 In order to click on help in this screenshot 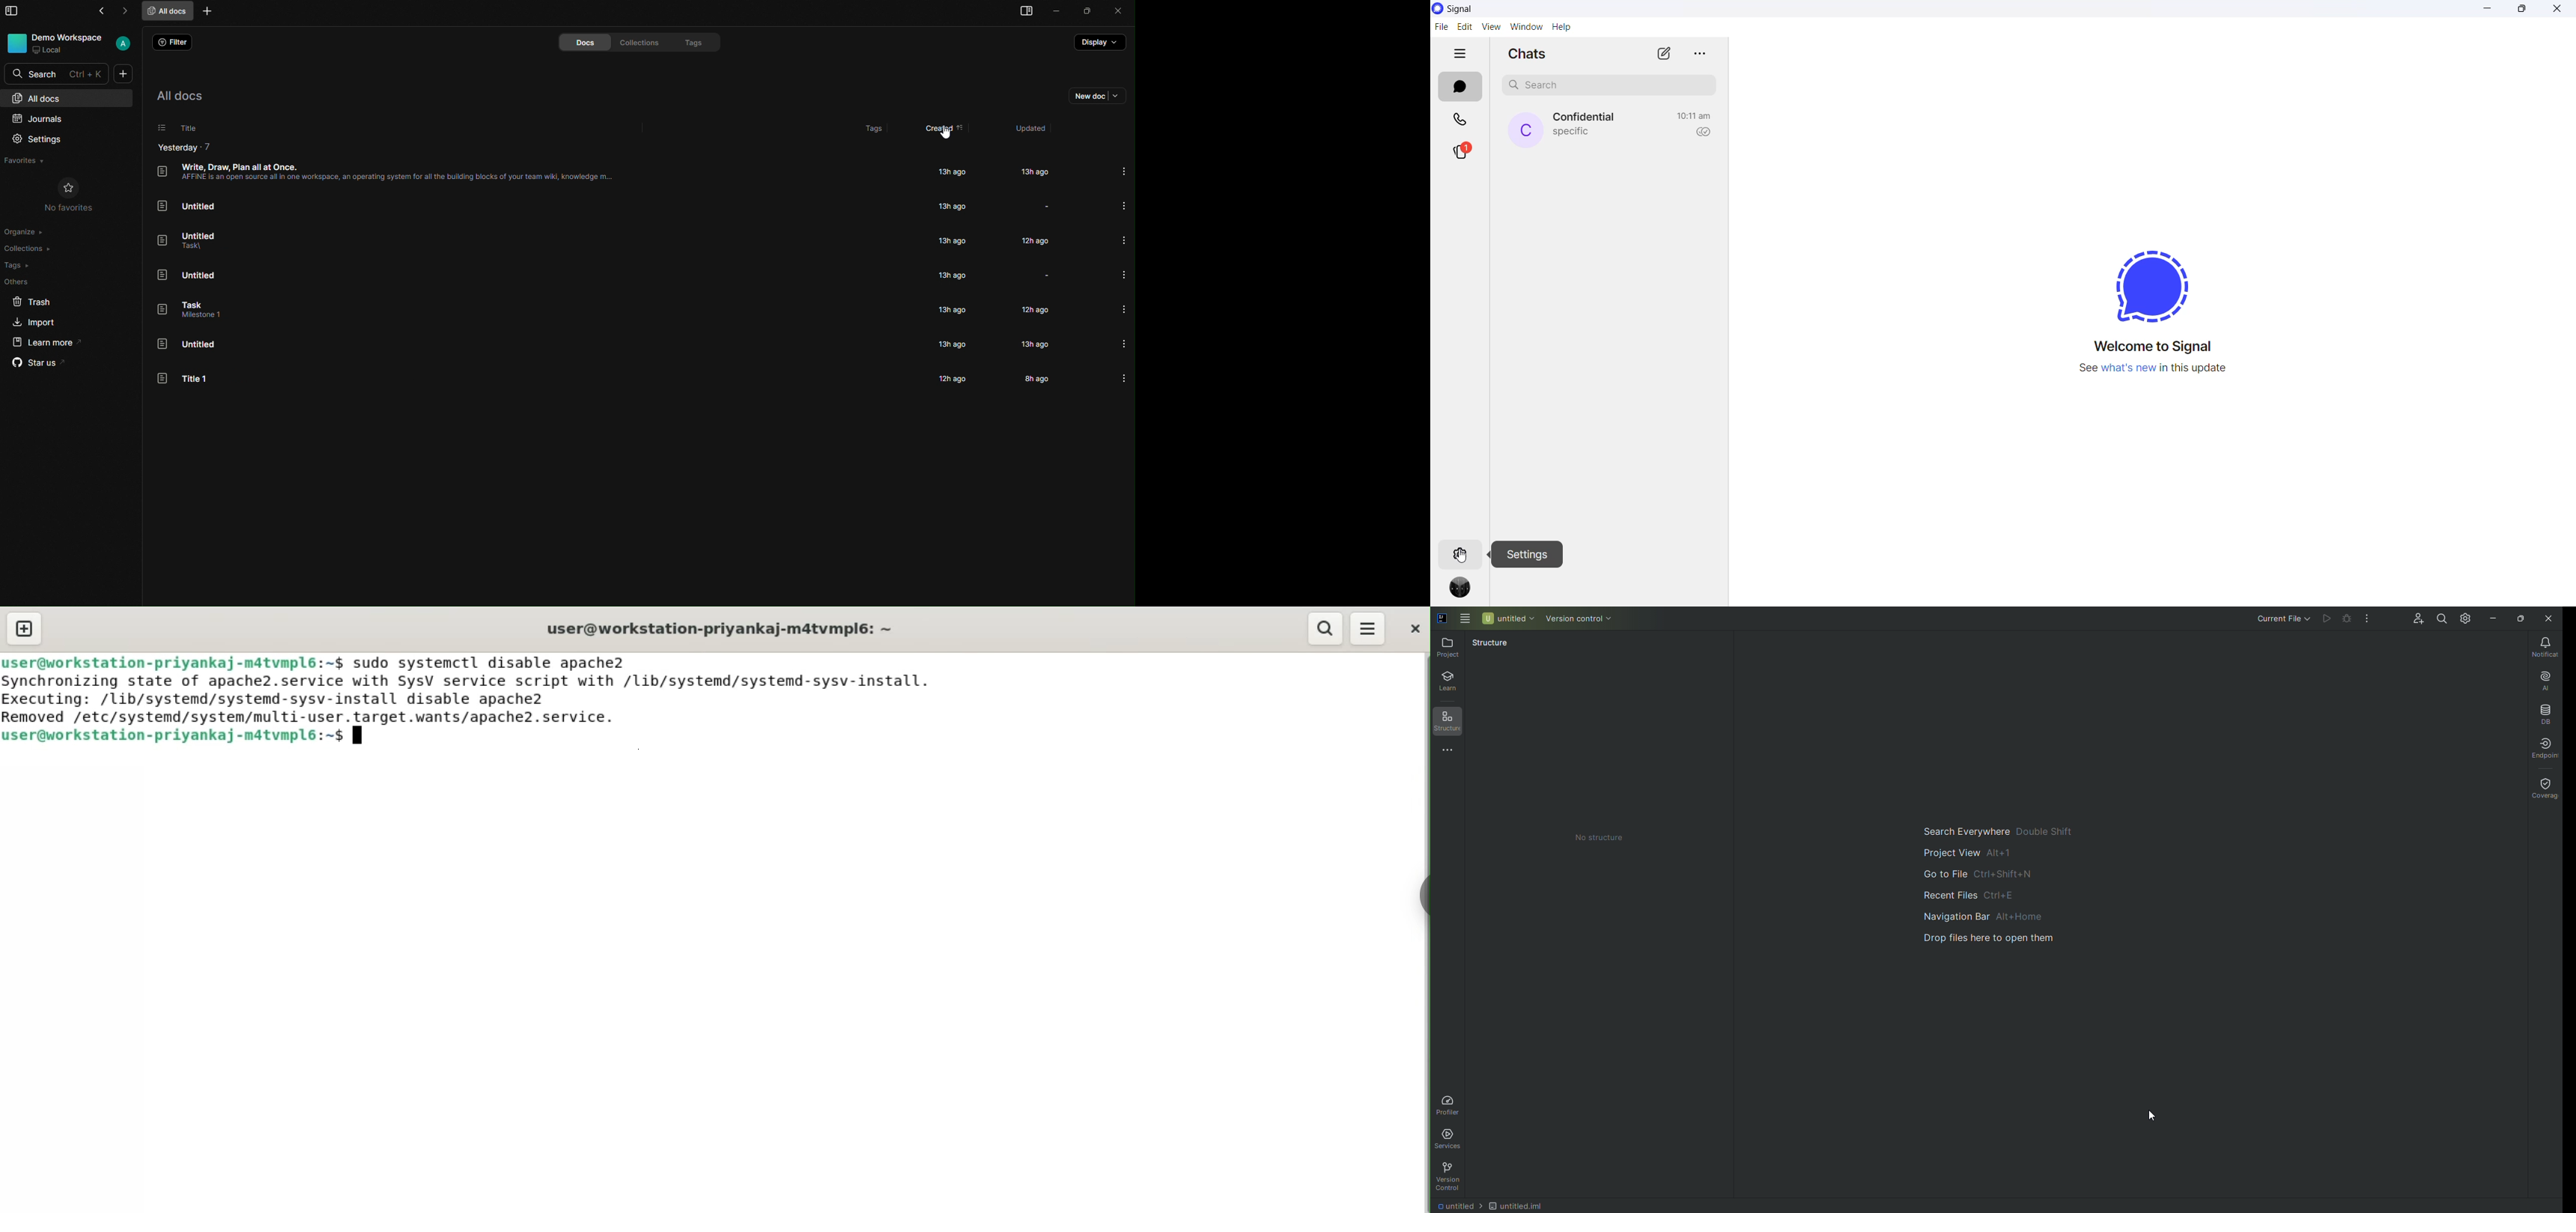, I will do `click(1561, 27)`.